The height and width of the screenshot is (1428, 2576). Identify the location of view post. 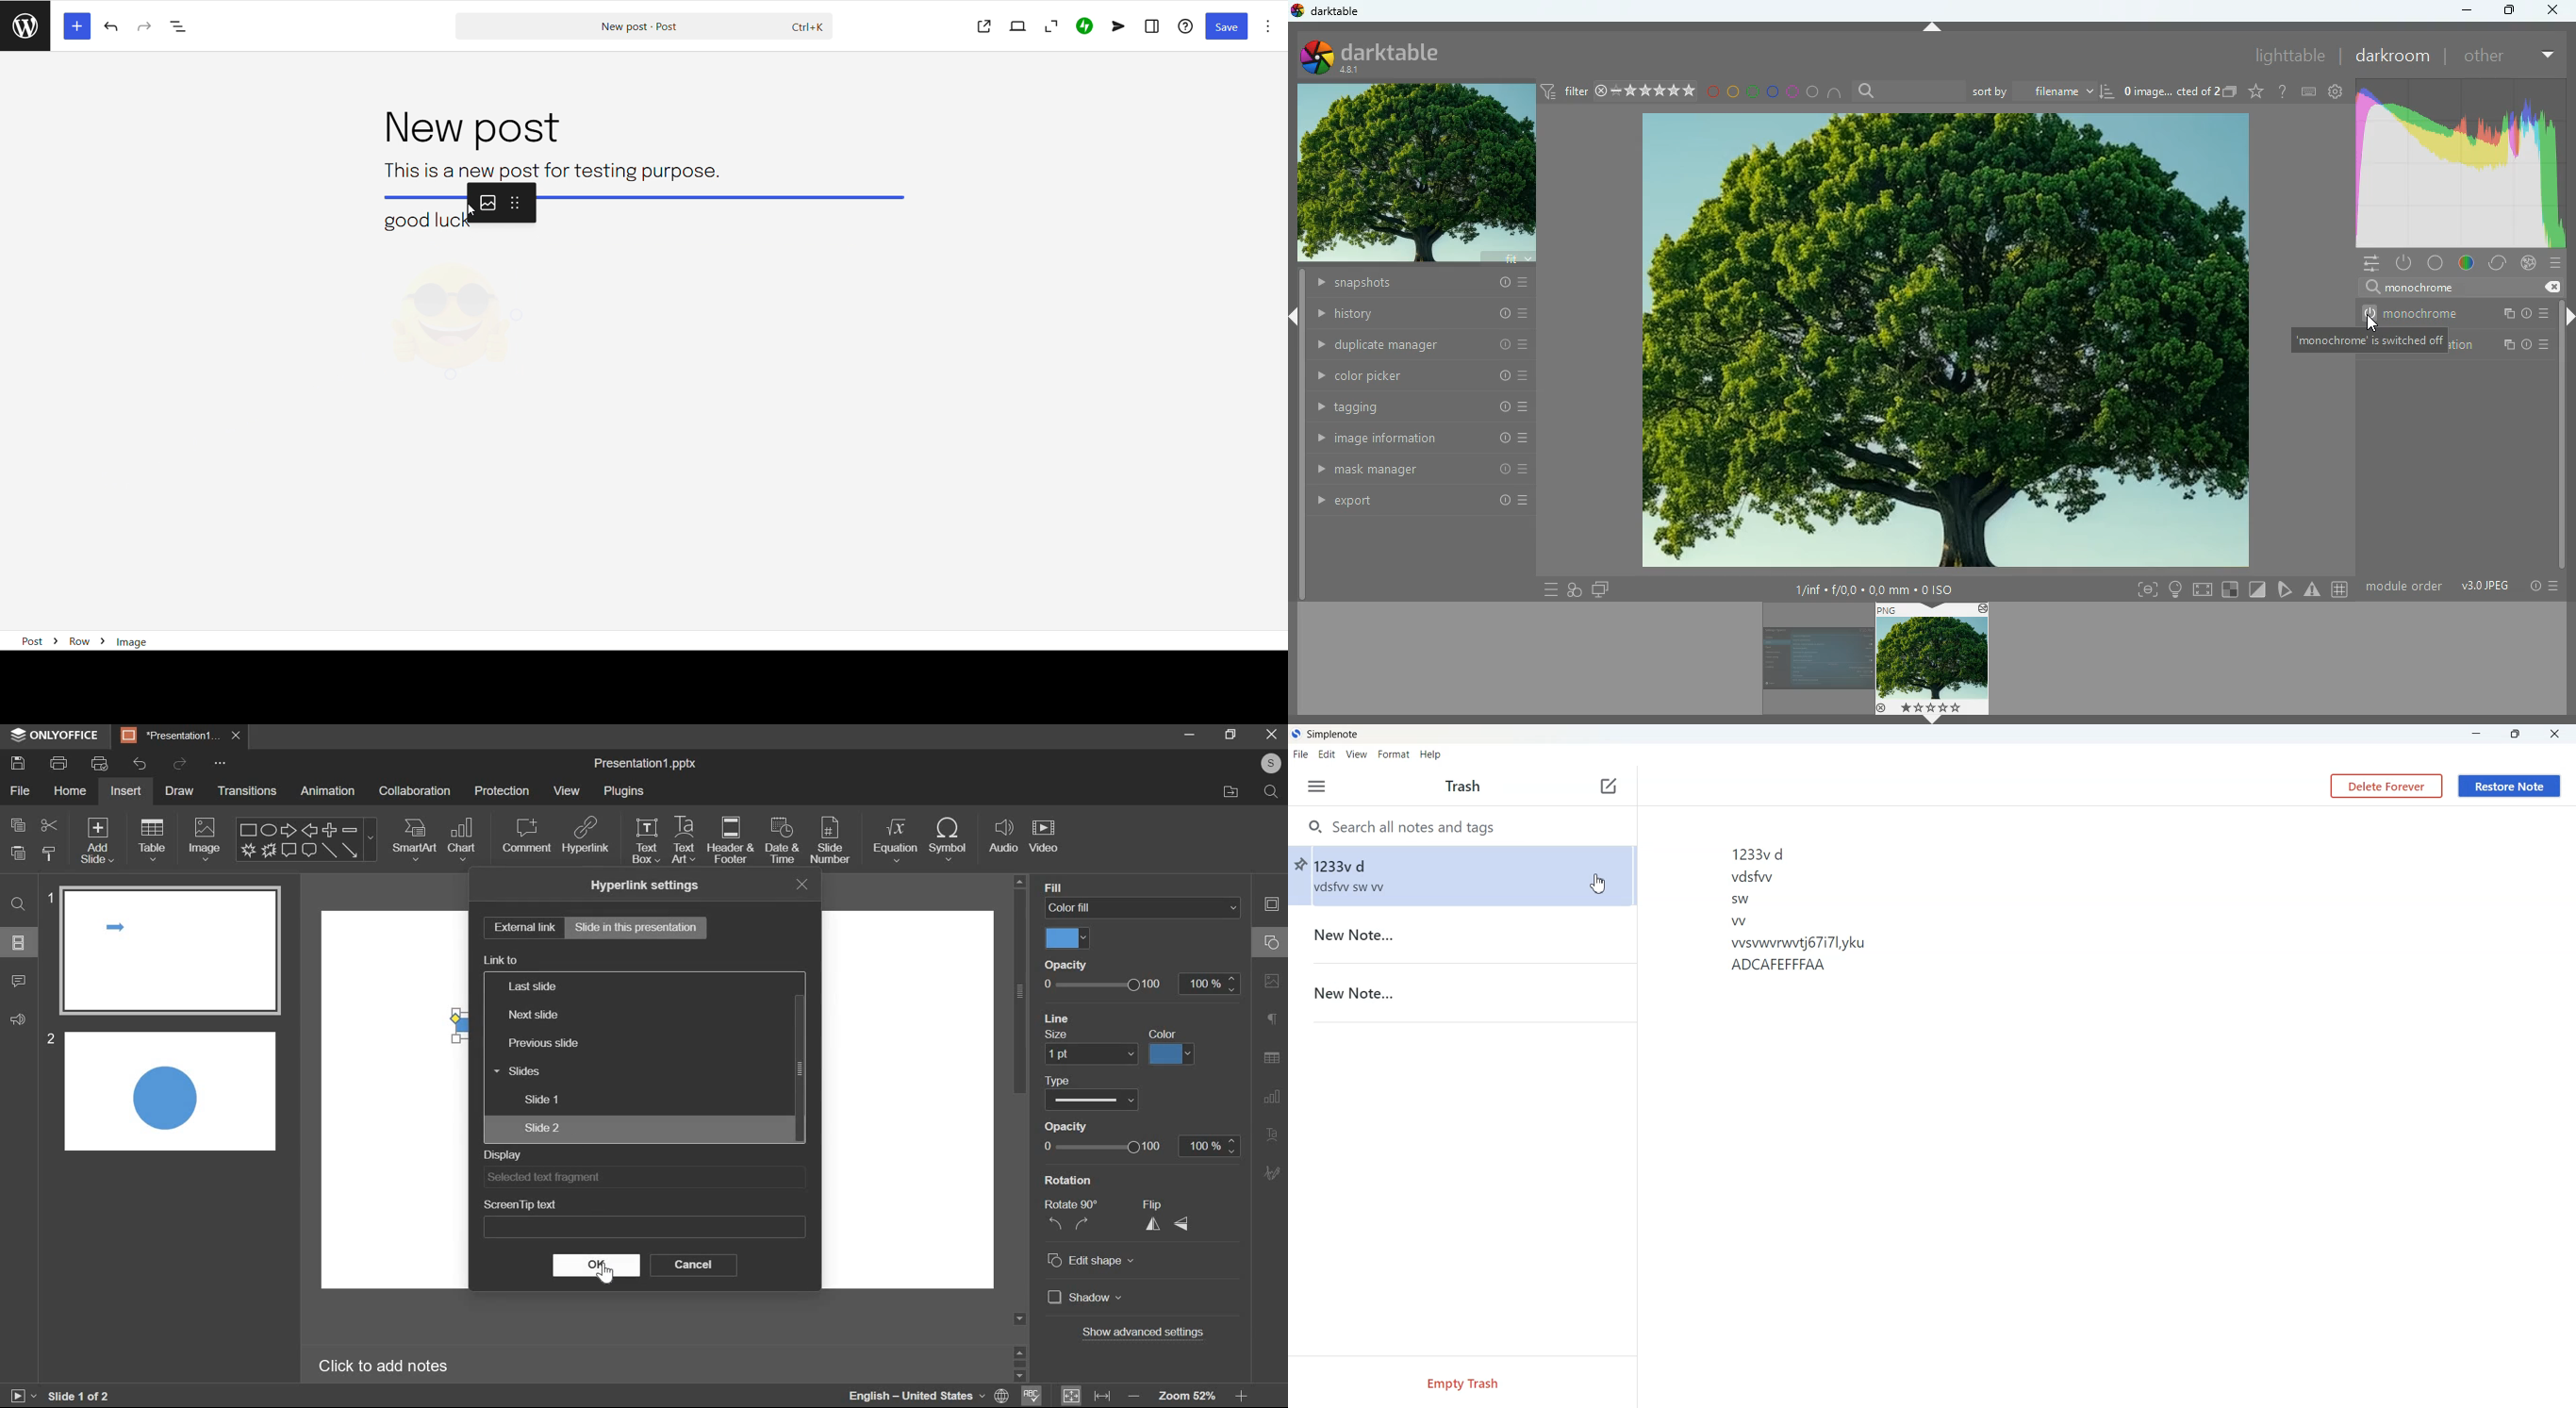
(984, 27).